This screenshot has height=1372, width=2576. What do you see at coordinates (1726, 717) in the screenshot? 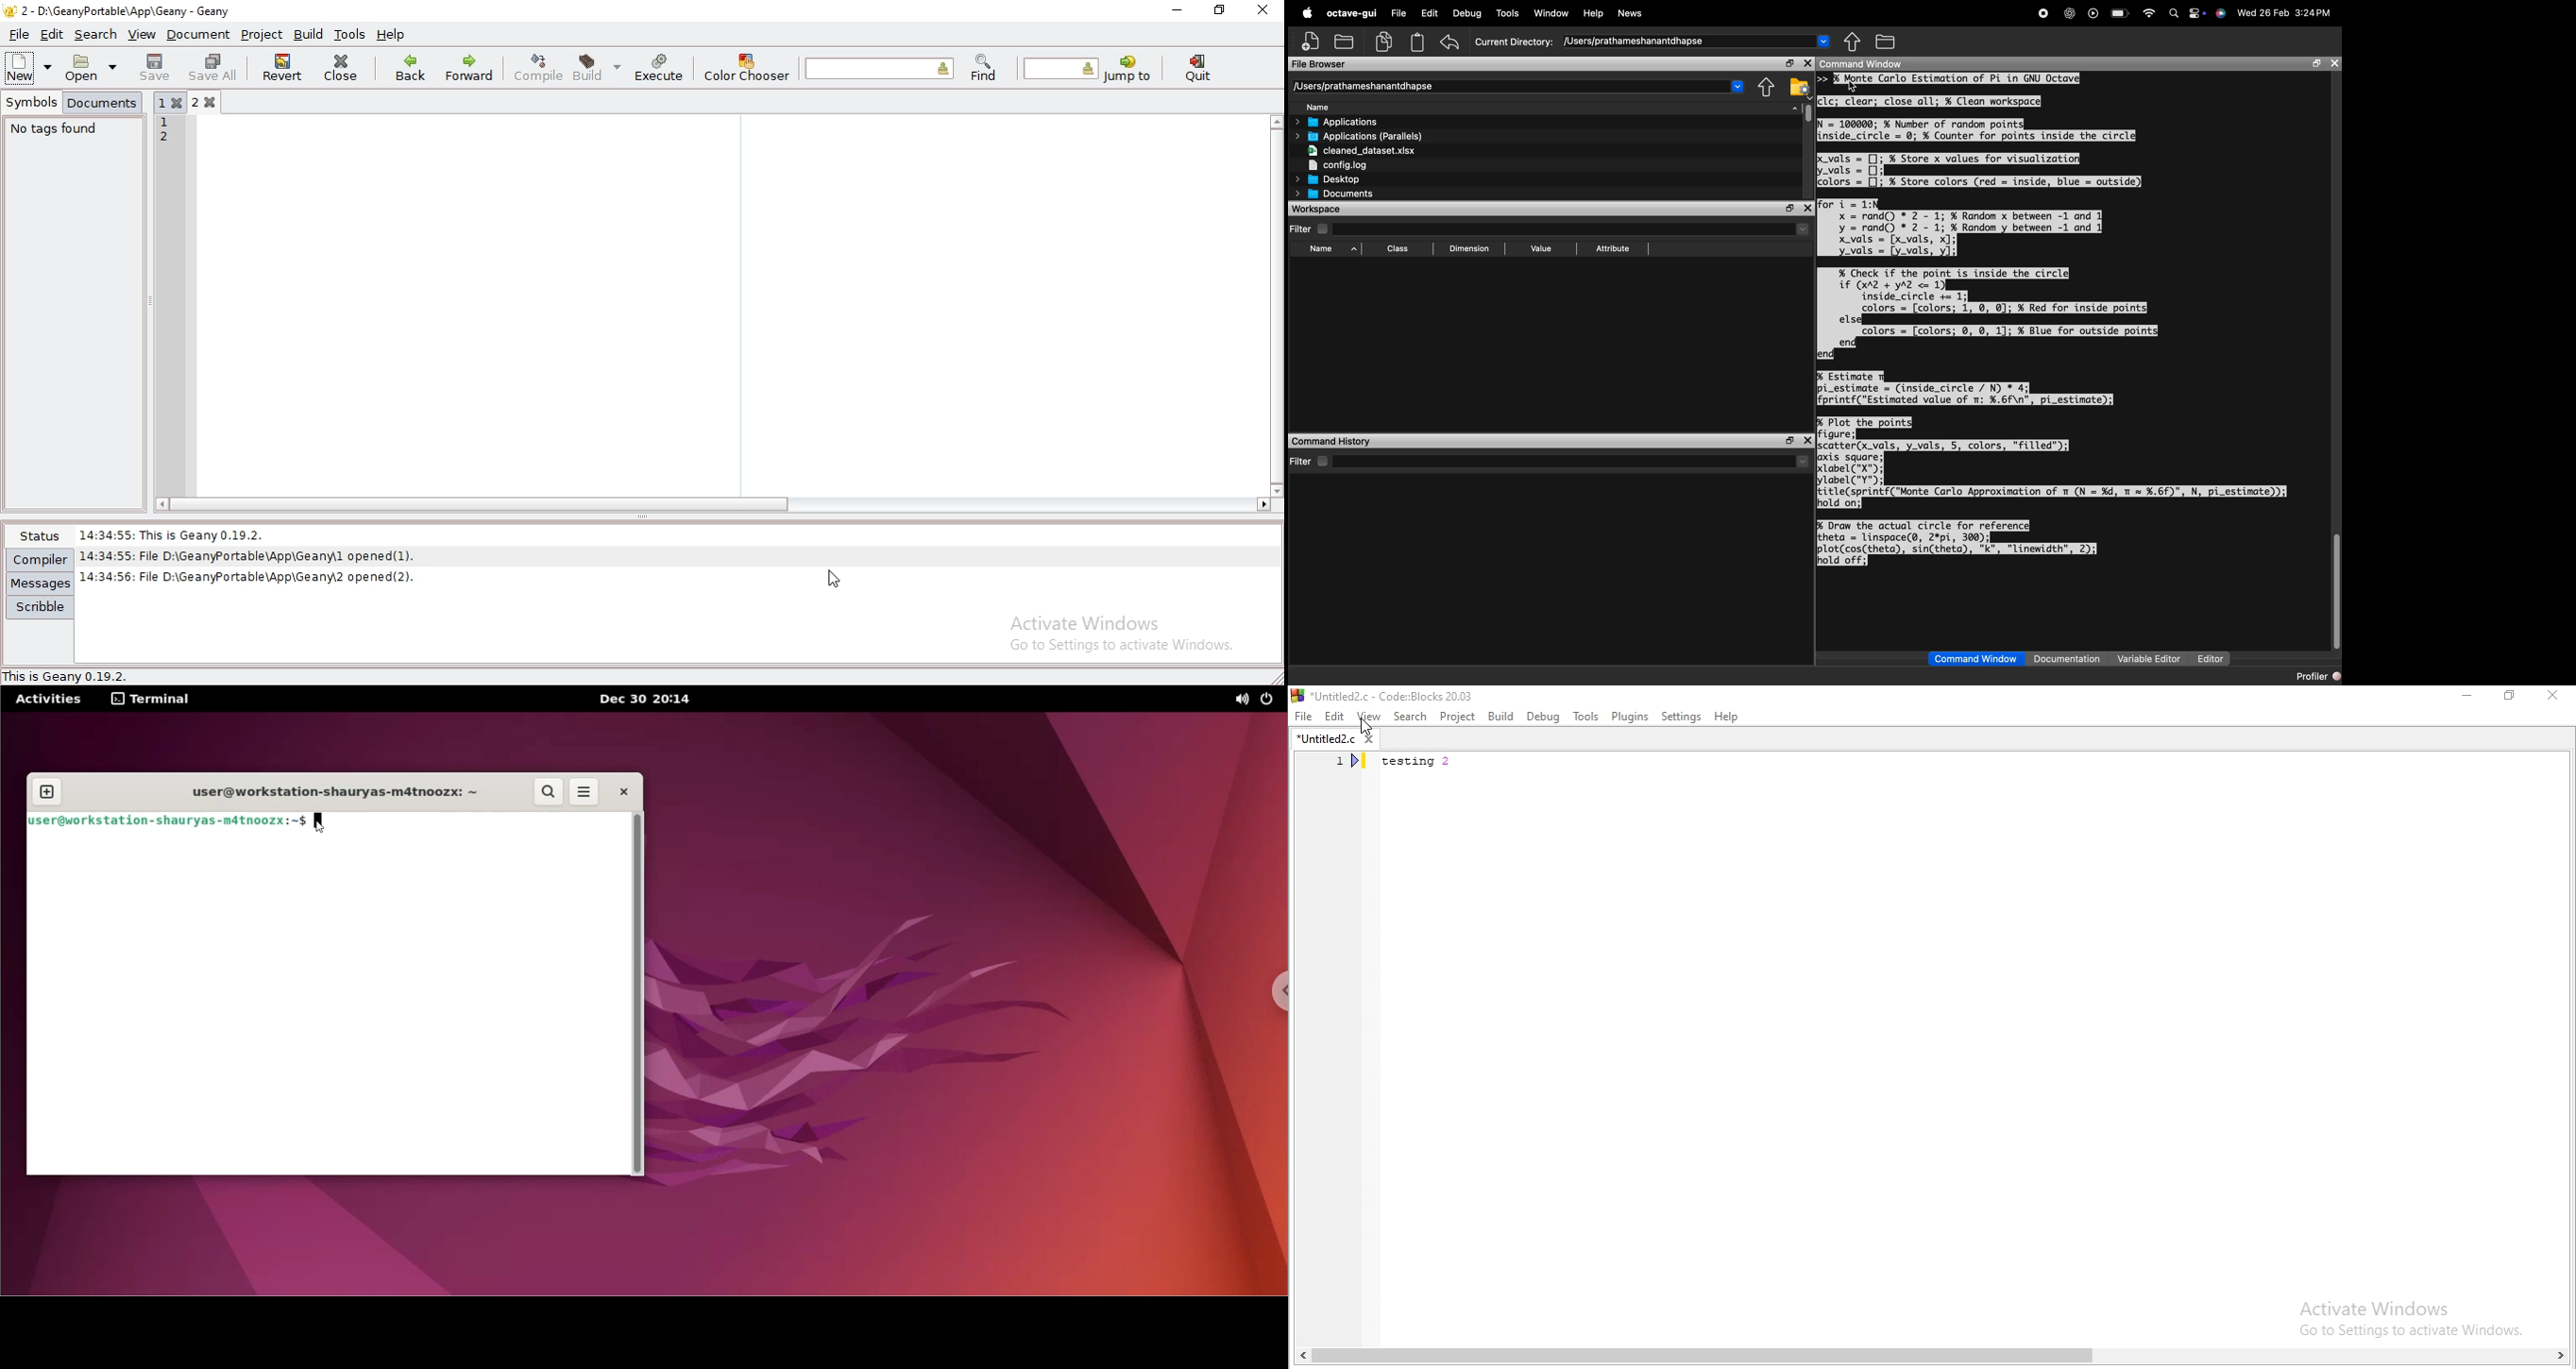
I see `help` at bounding box center [1726, 717].